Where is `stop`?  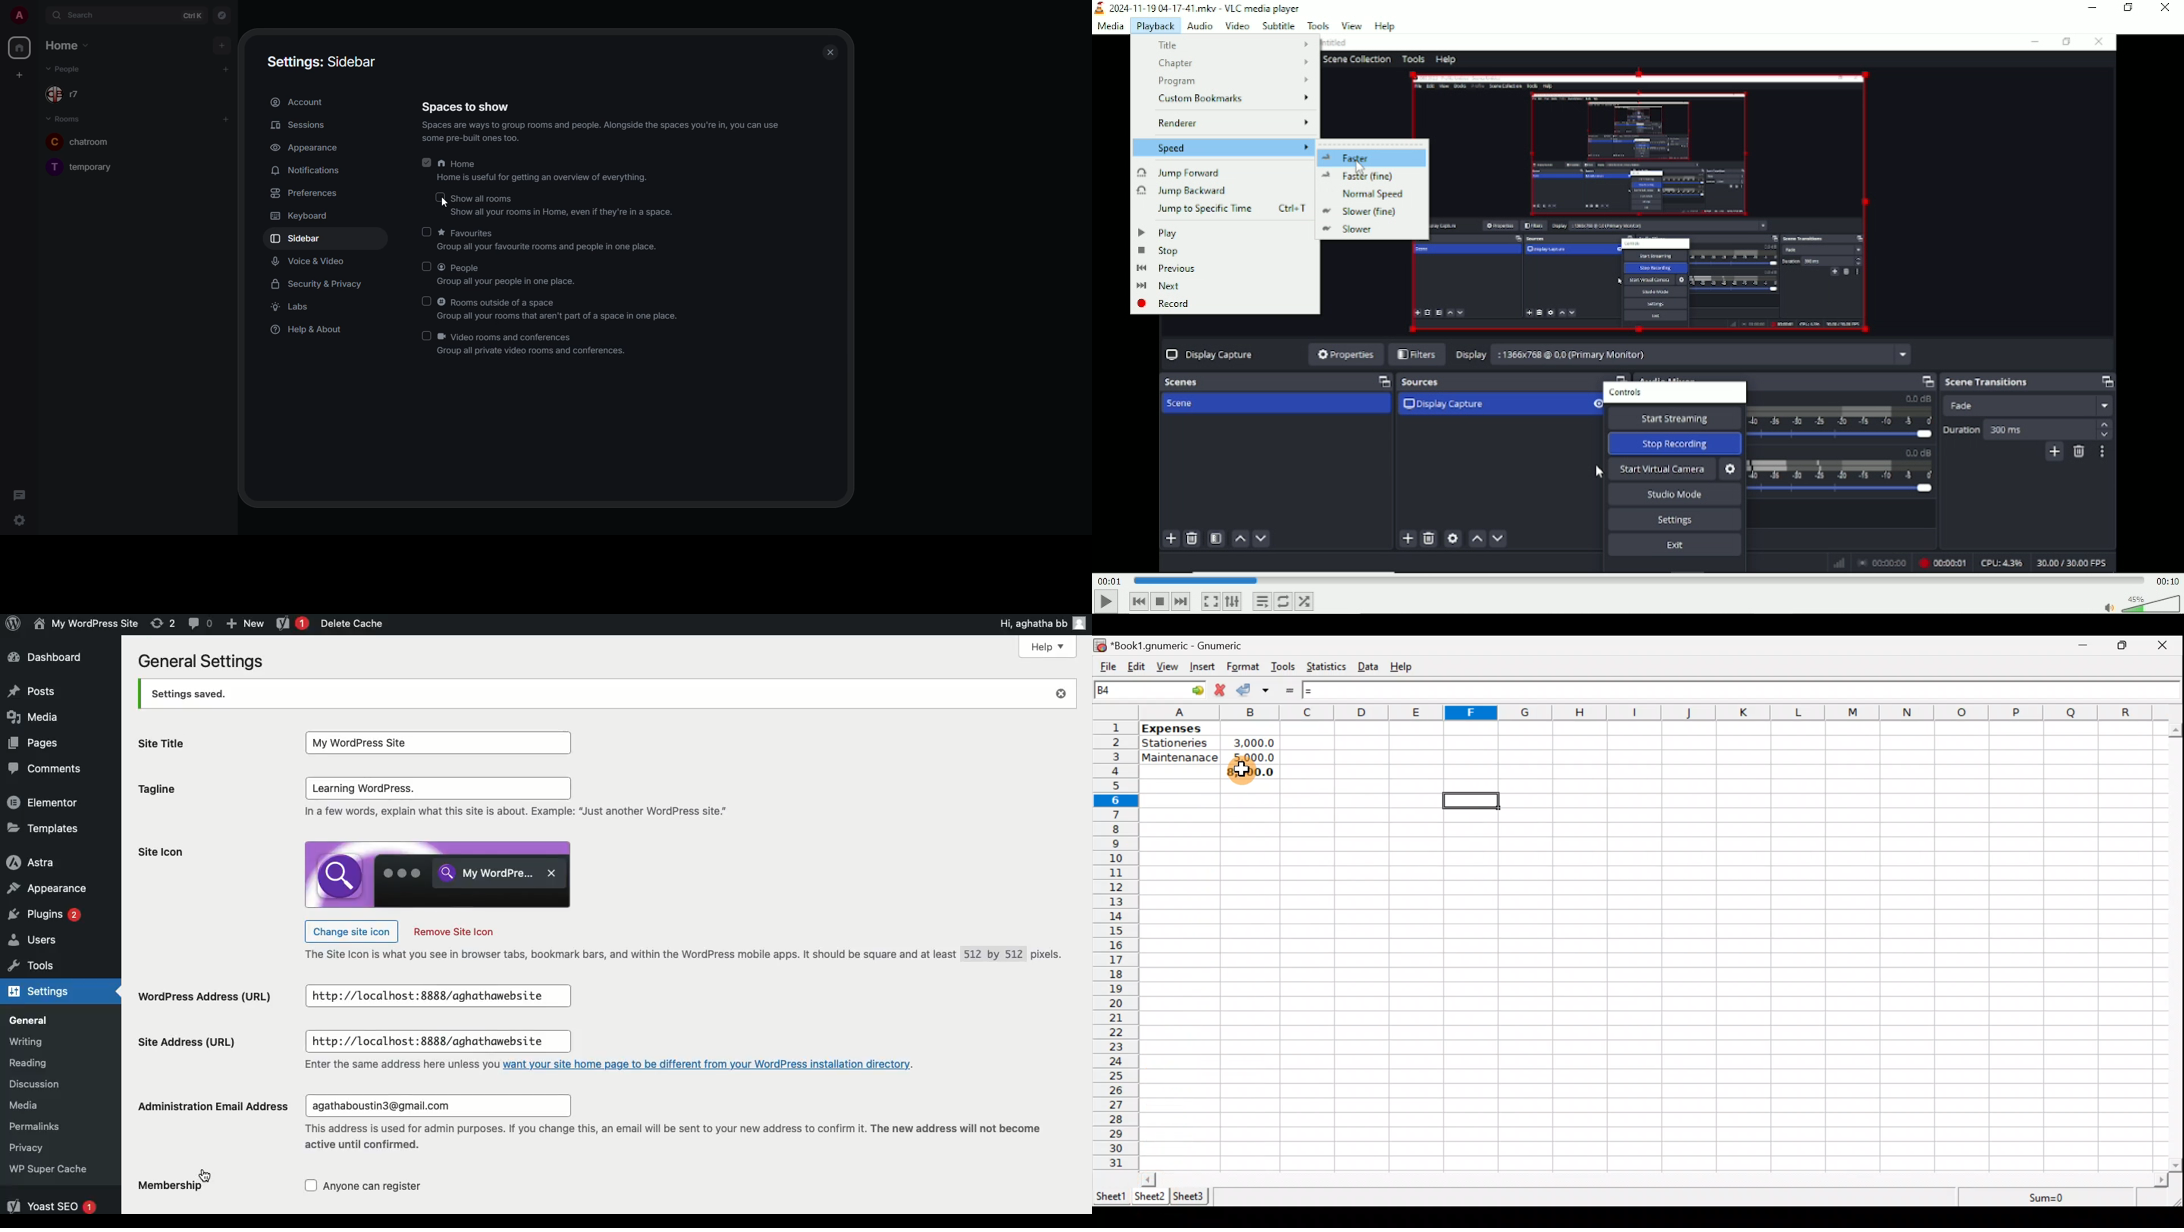
stop is located at coordinates (1220, 250).